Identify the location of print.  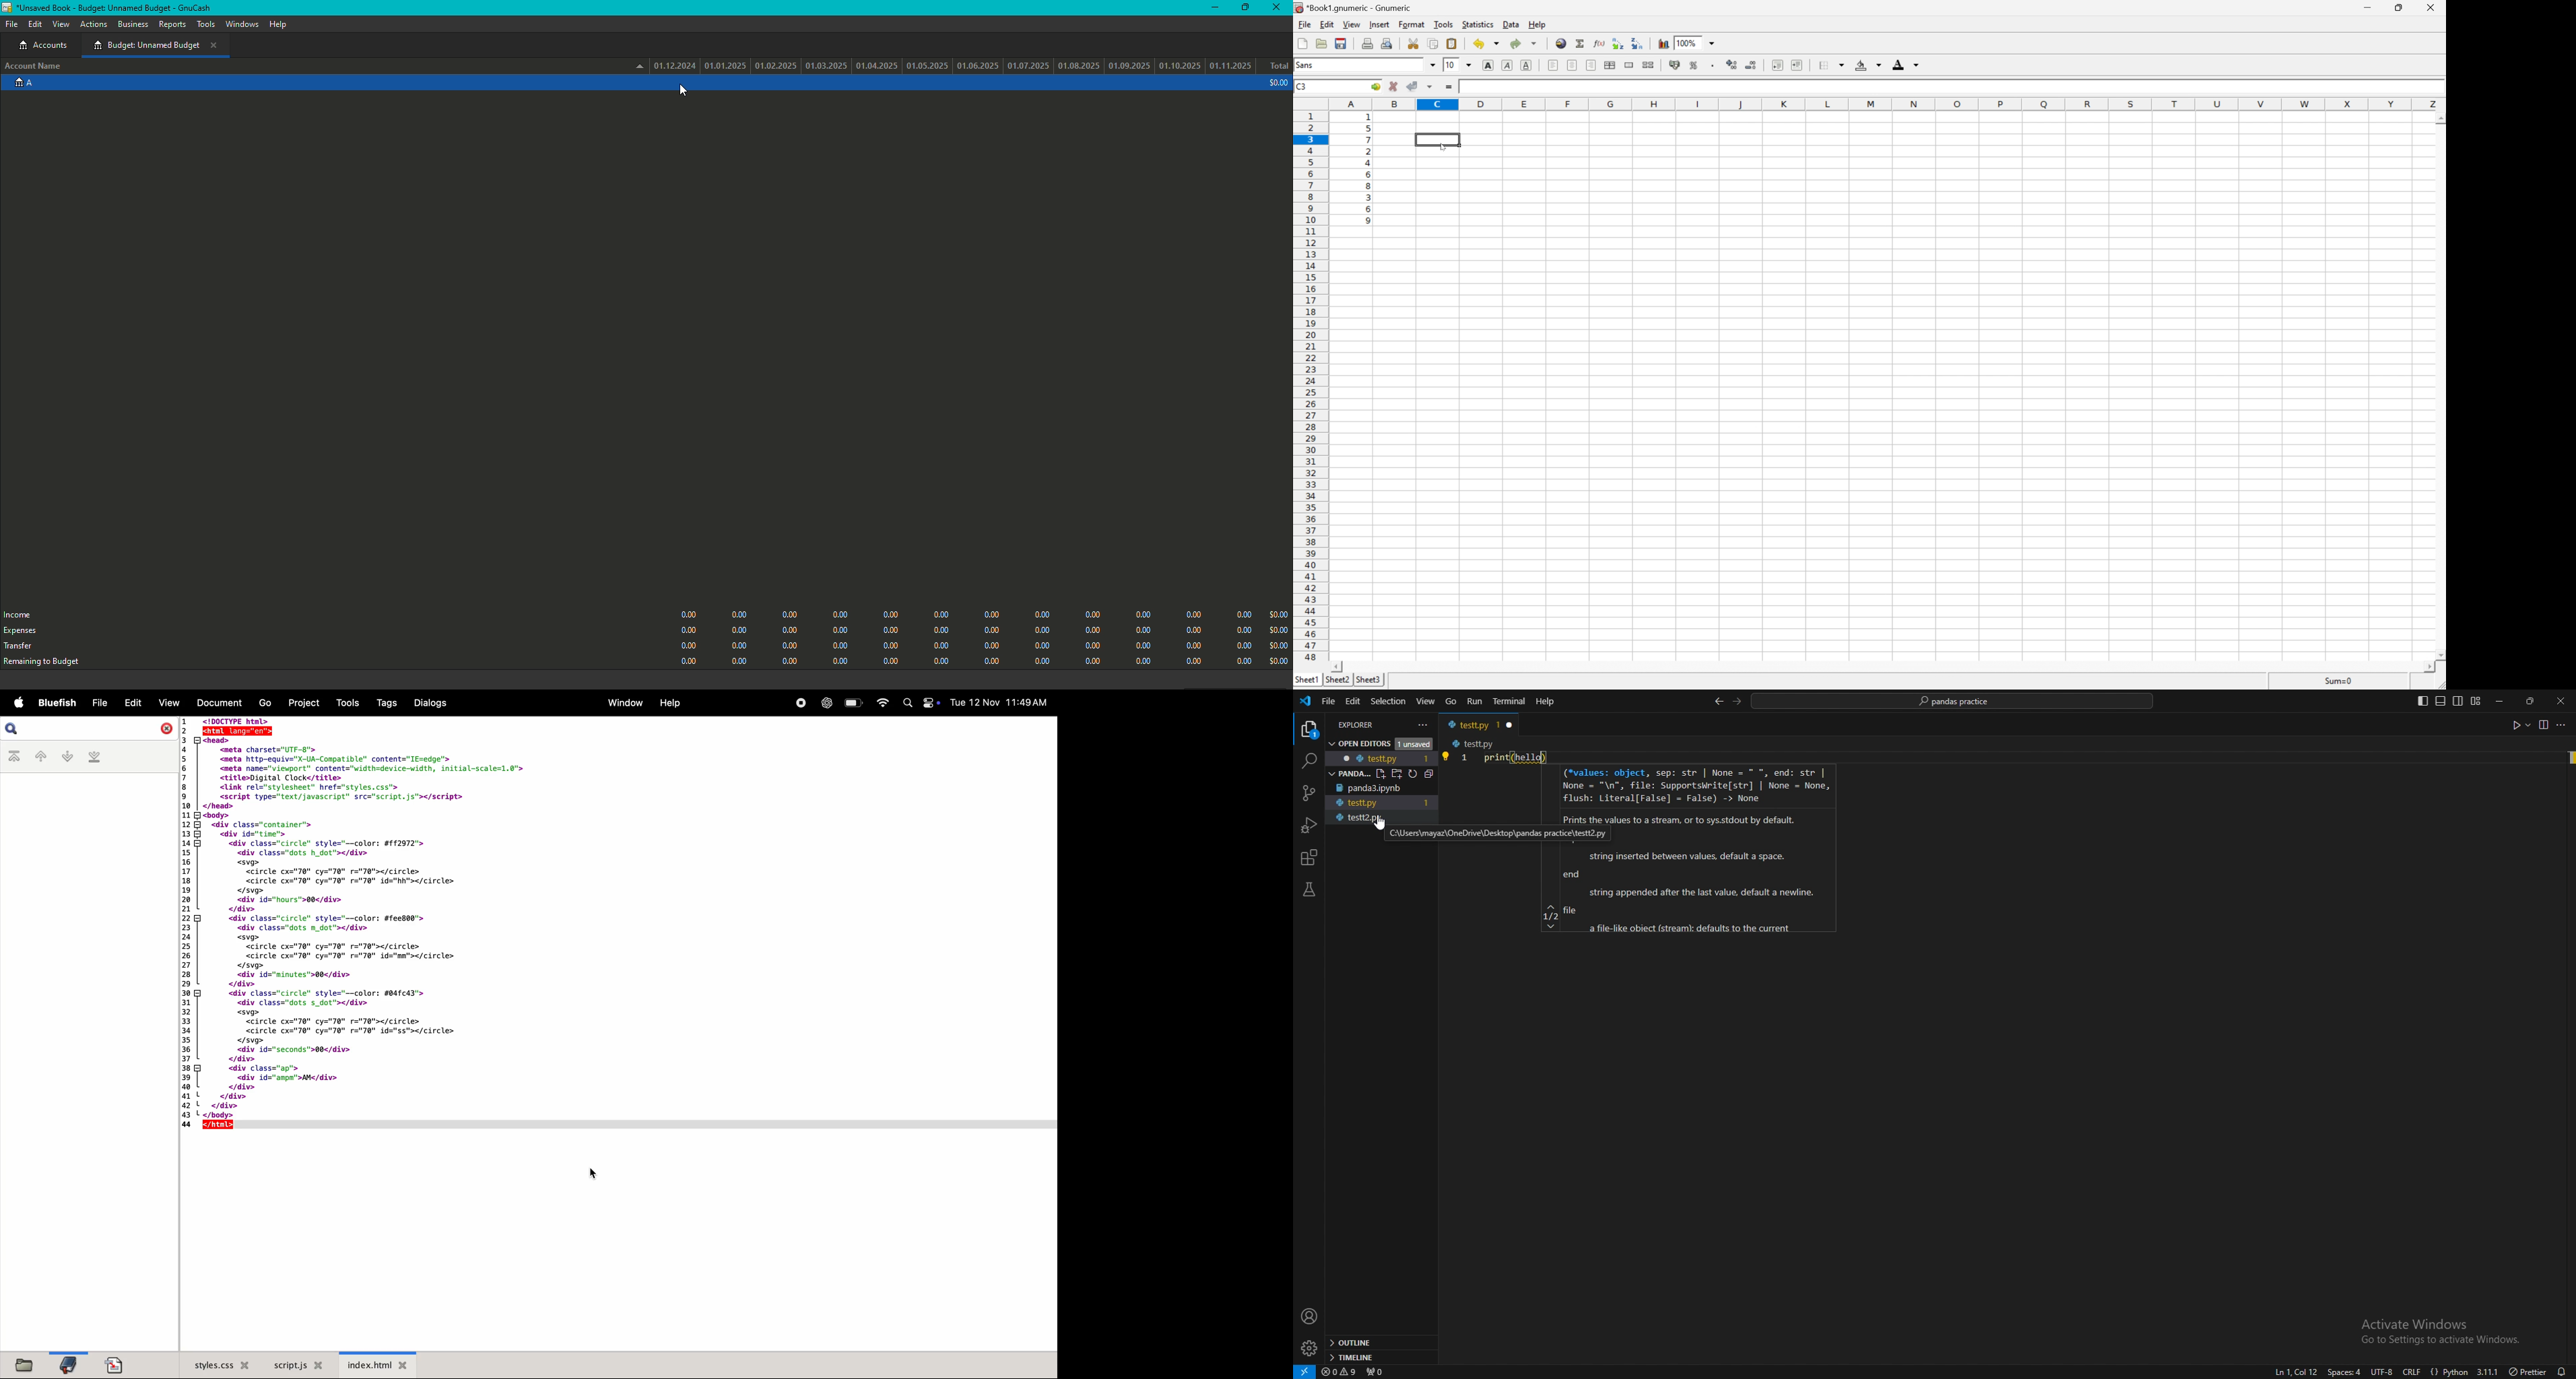
(1368, 43).